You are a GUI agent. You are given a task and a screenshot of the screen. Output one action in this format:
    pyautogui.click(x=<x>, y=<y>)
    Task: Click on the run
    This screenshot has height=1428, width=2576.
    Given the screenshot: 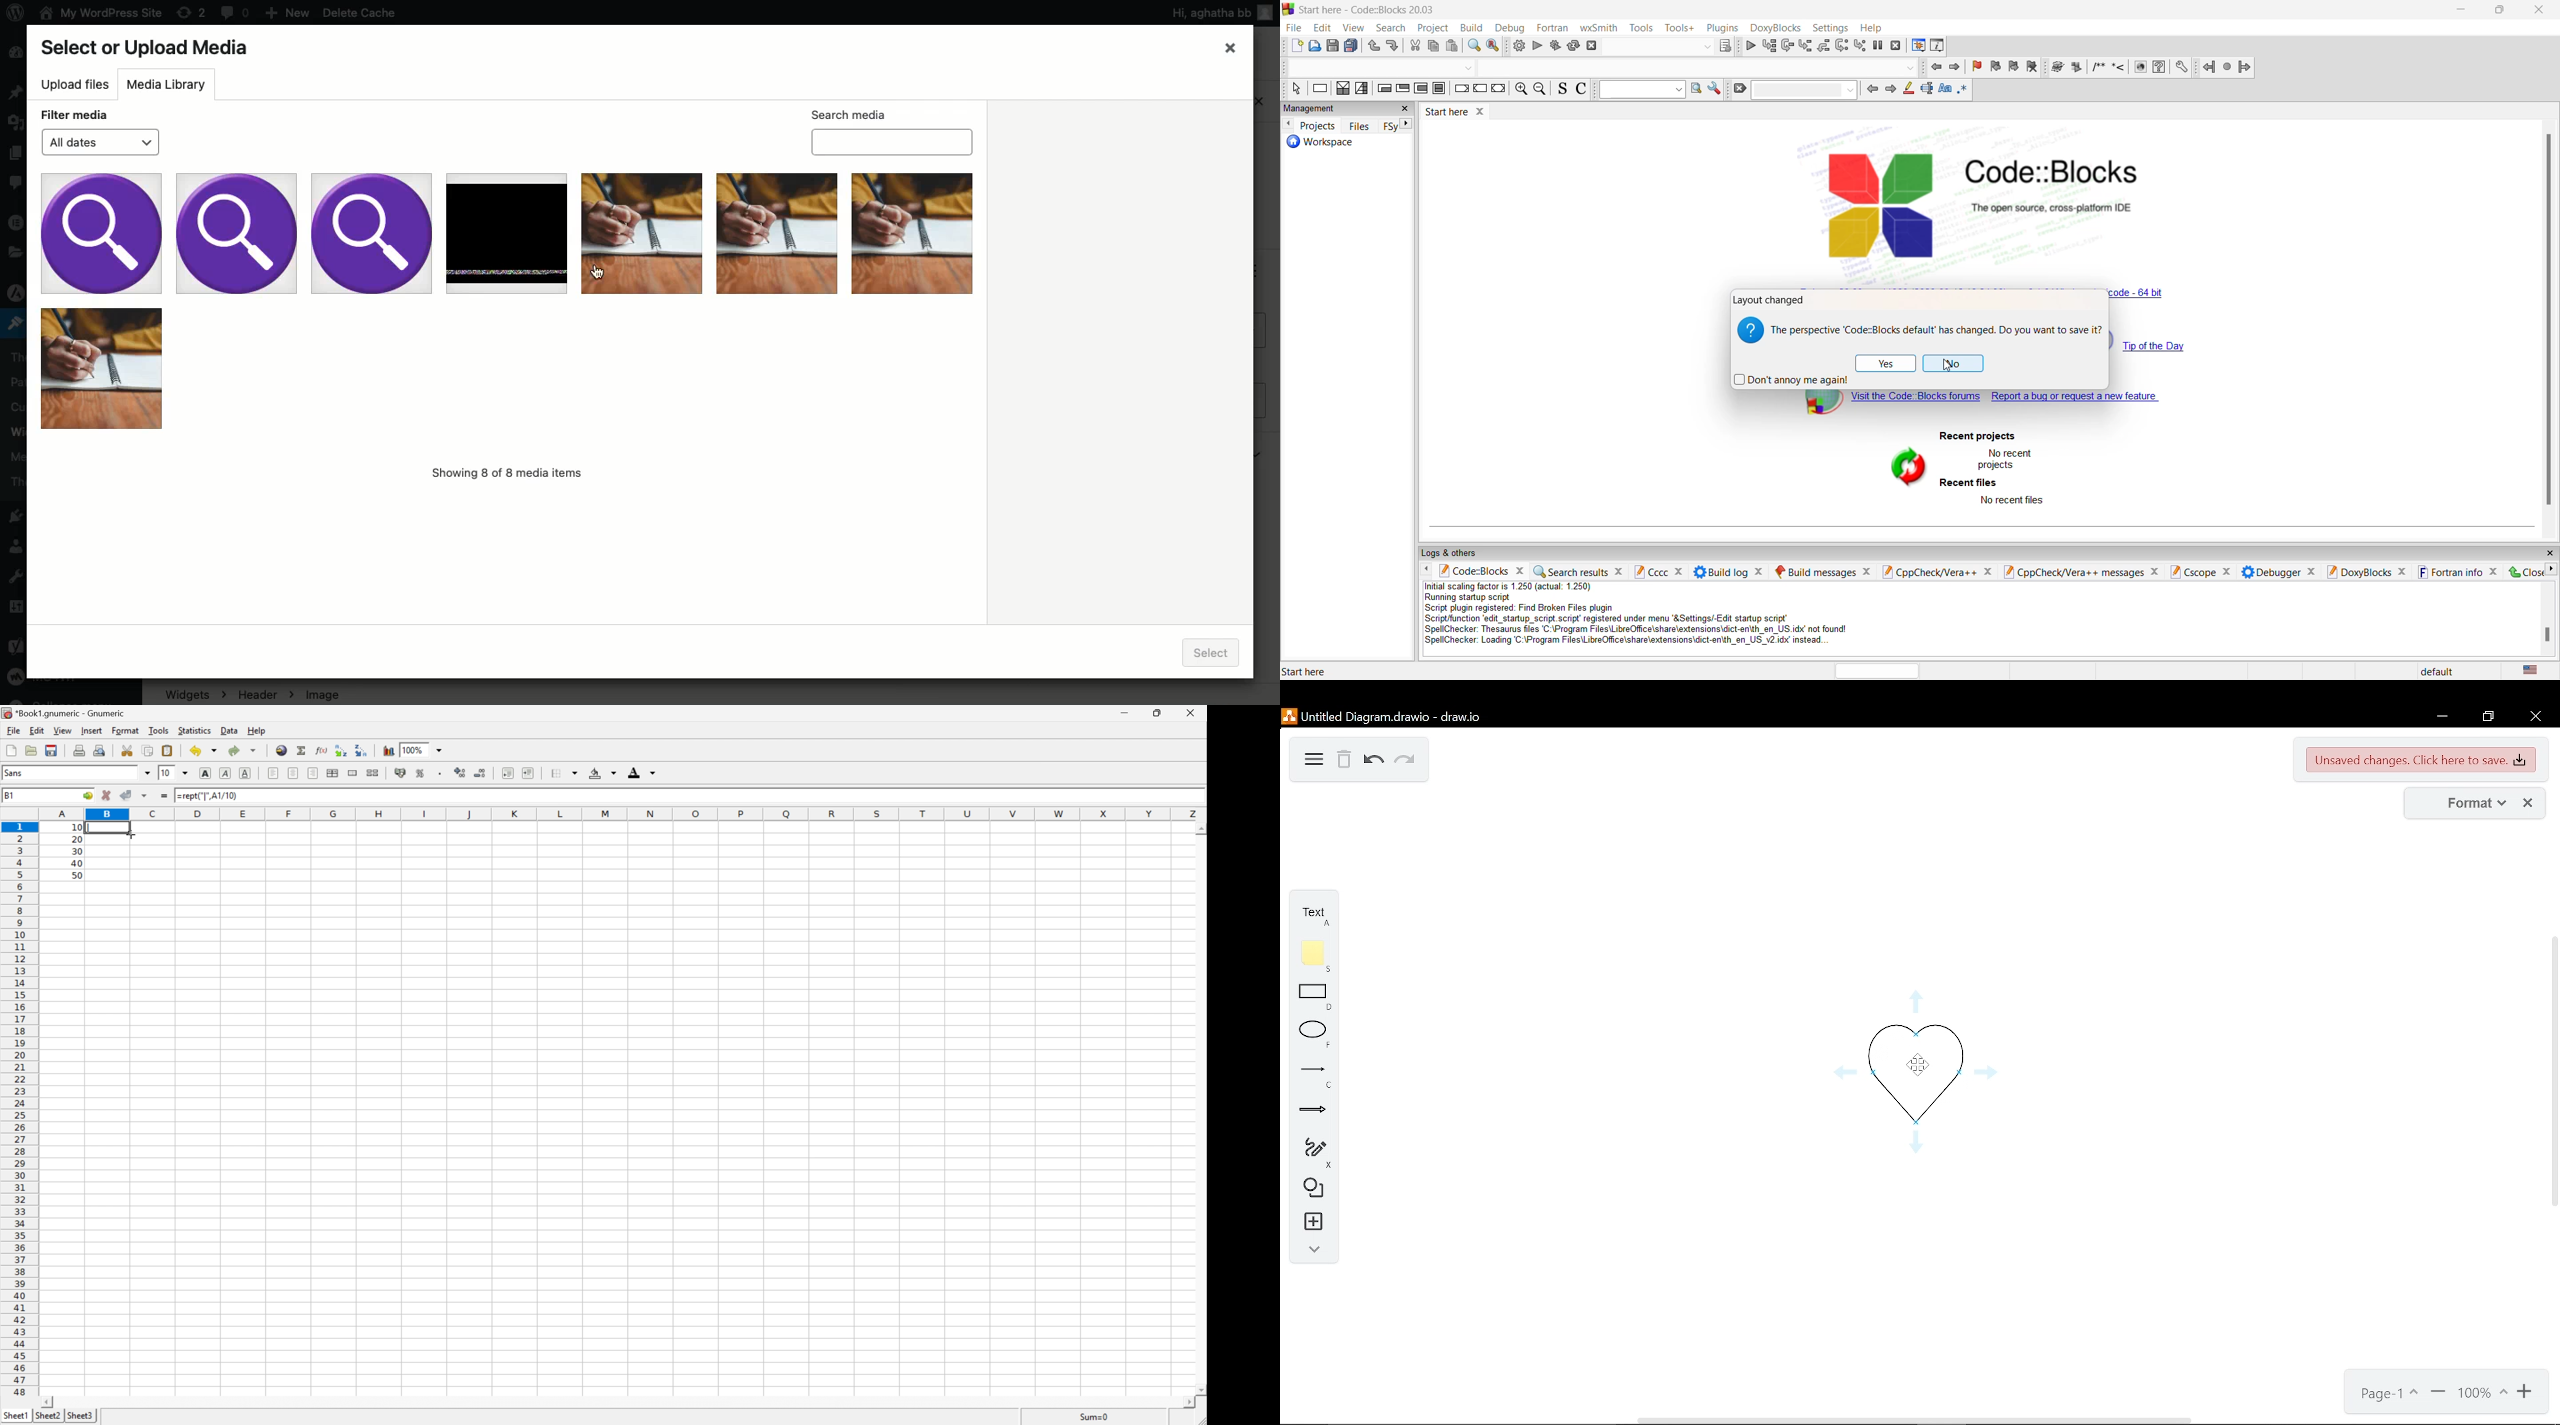 What is the action you would take?
    pyautogui.click(x=1539, y=47)
    